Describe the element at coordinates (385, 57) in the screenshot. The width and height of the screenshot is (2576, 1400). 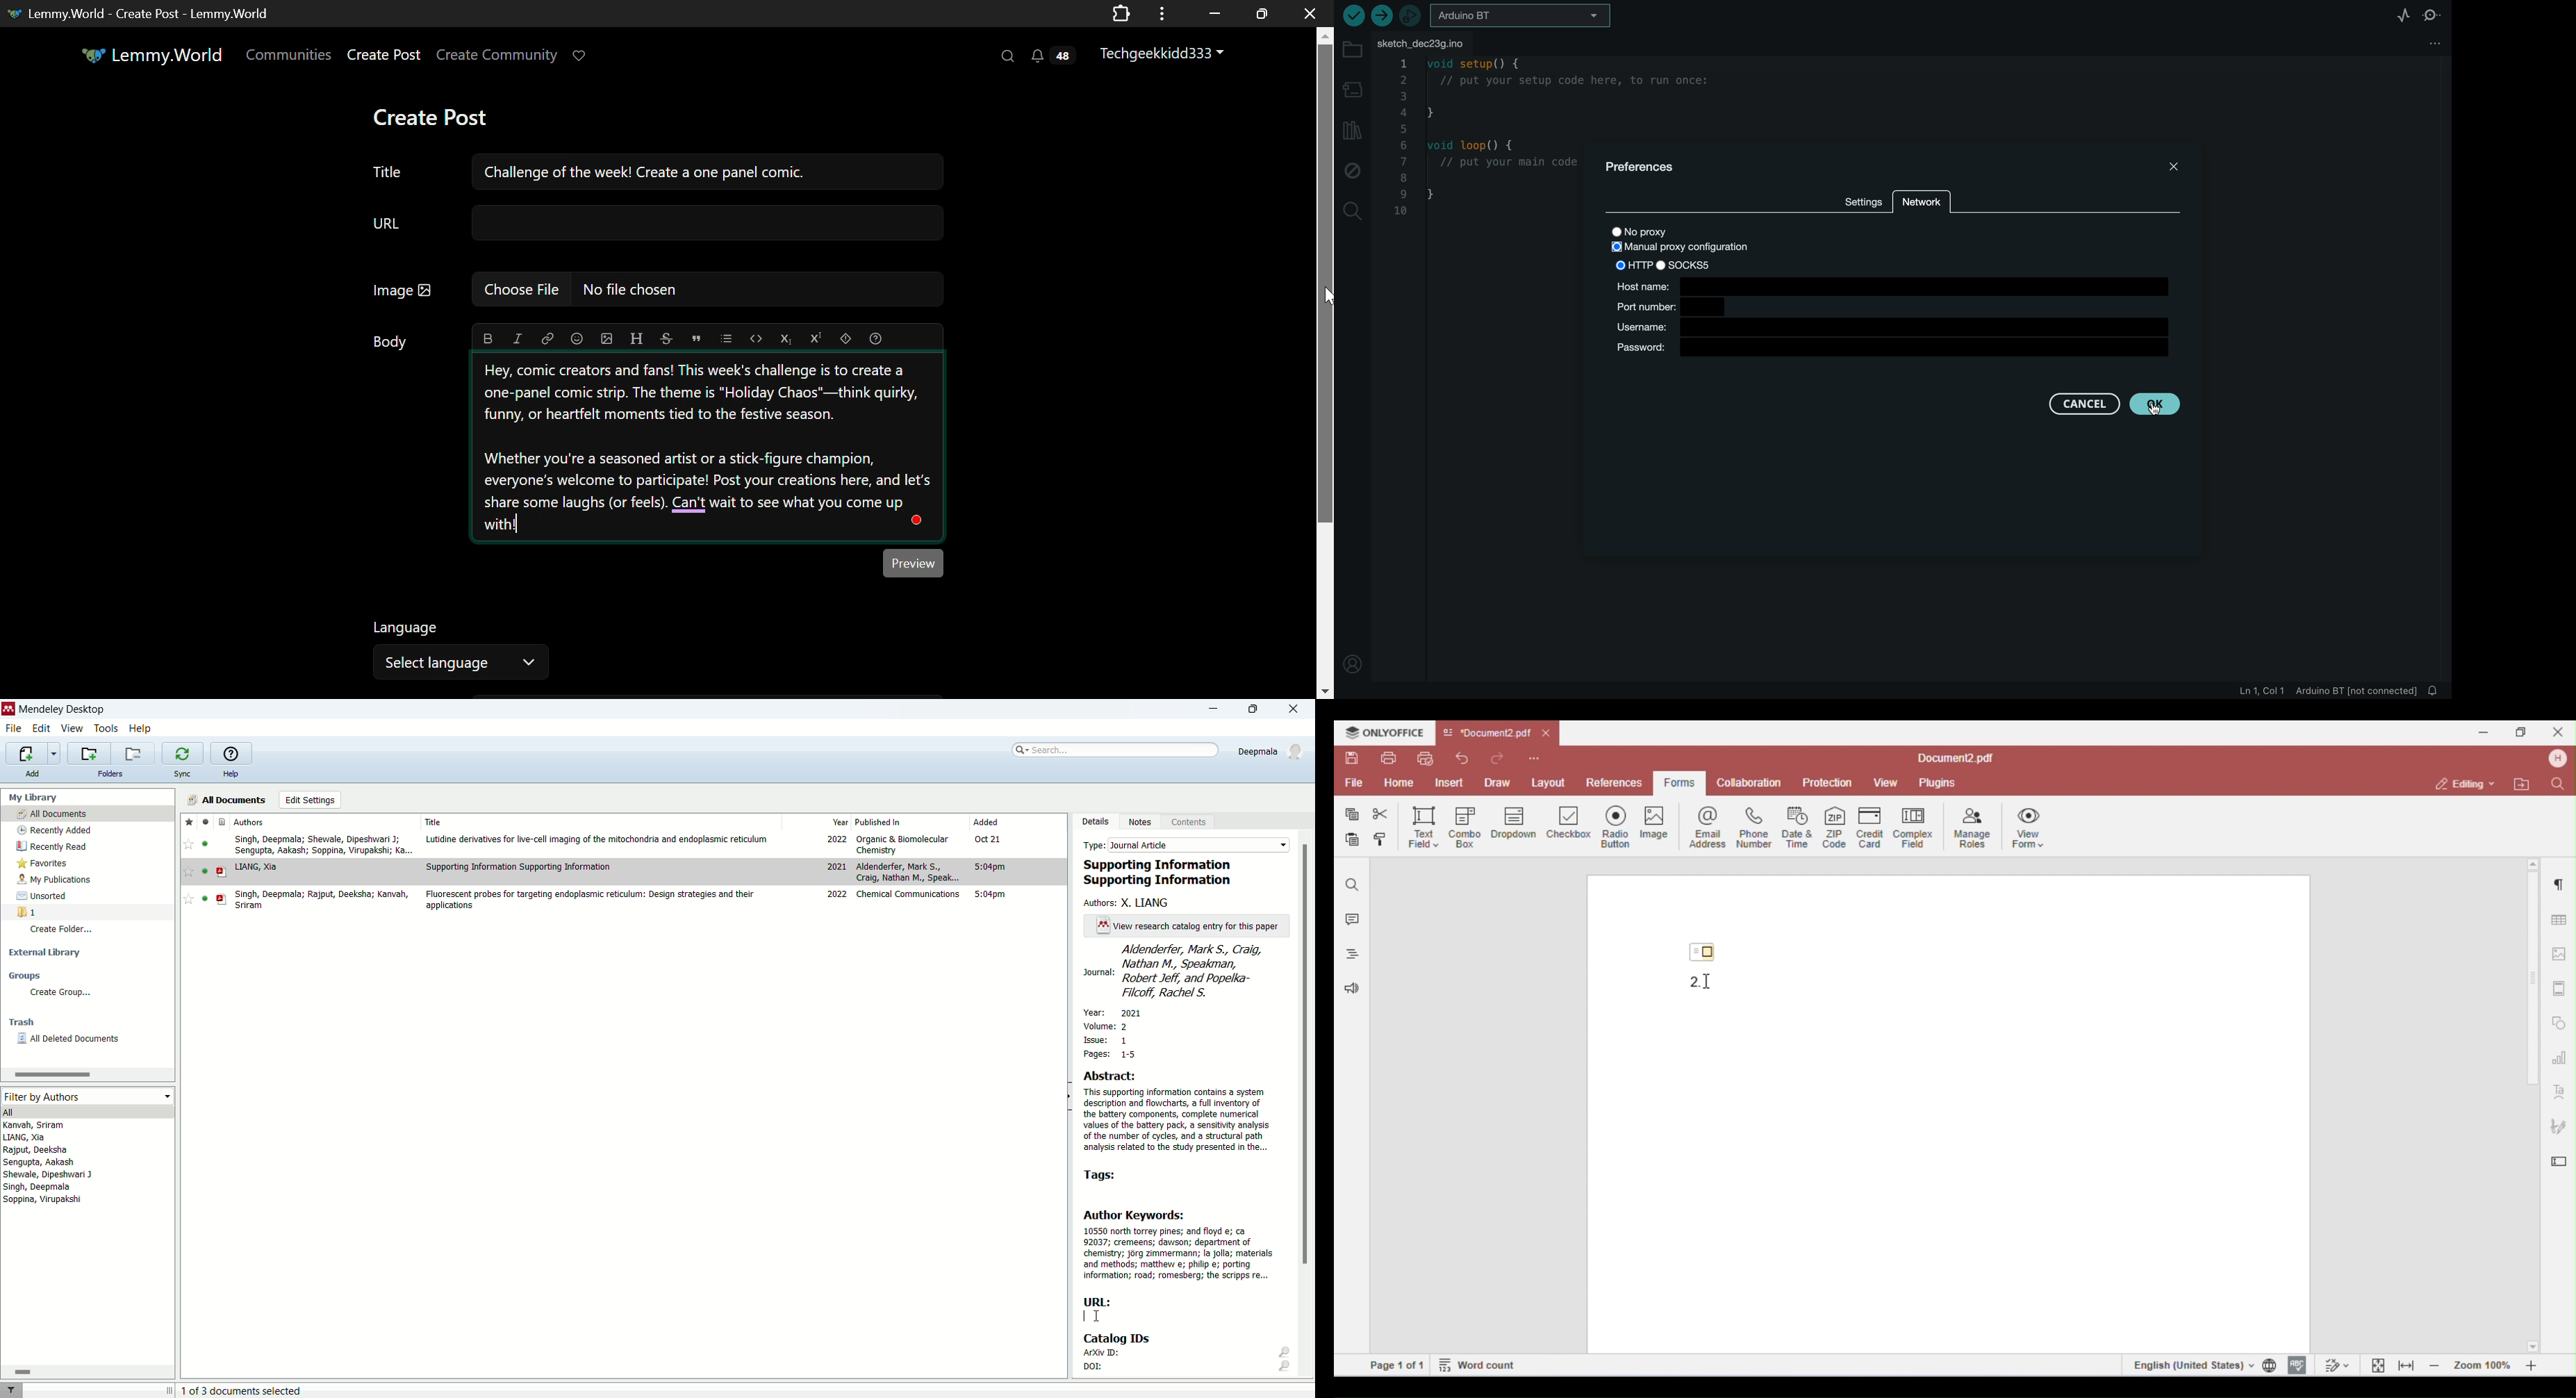
I see `Create Post` at that location.